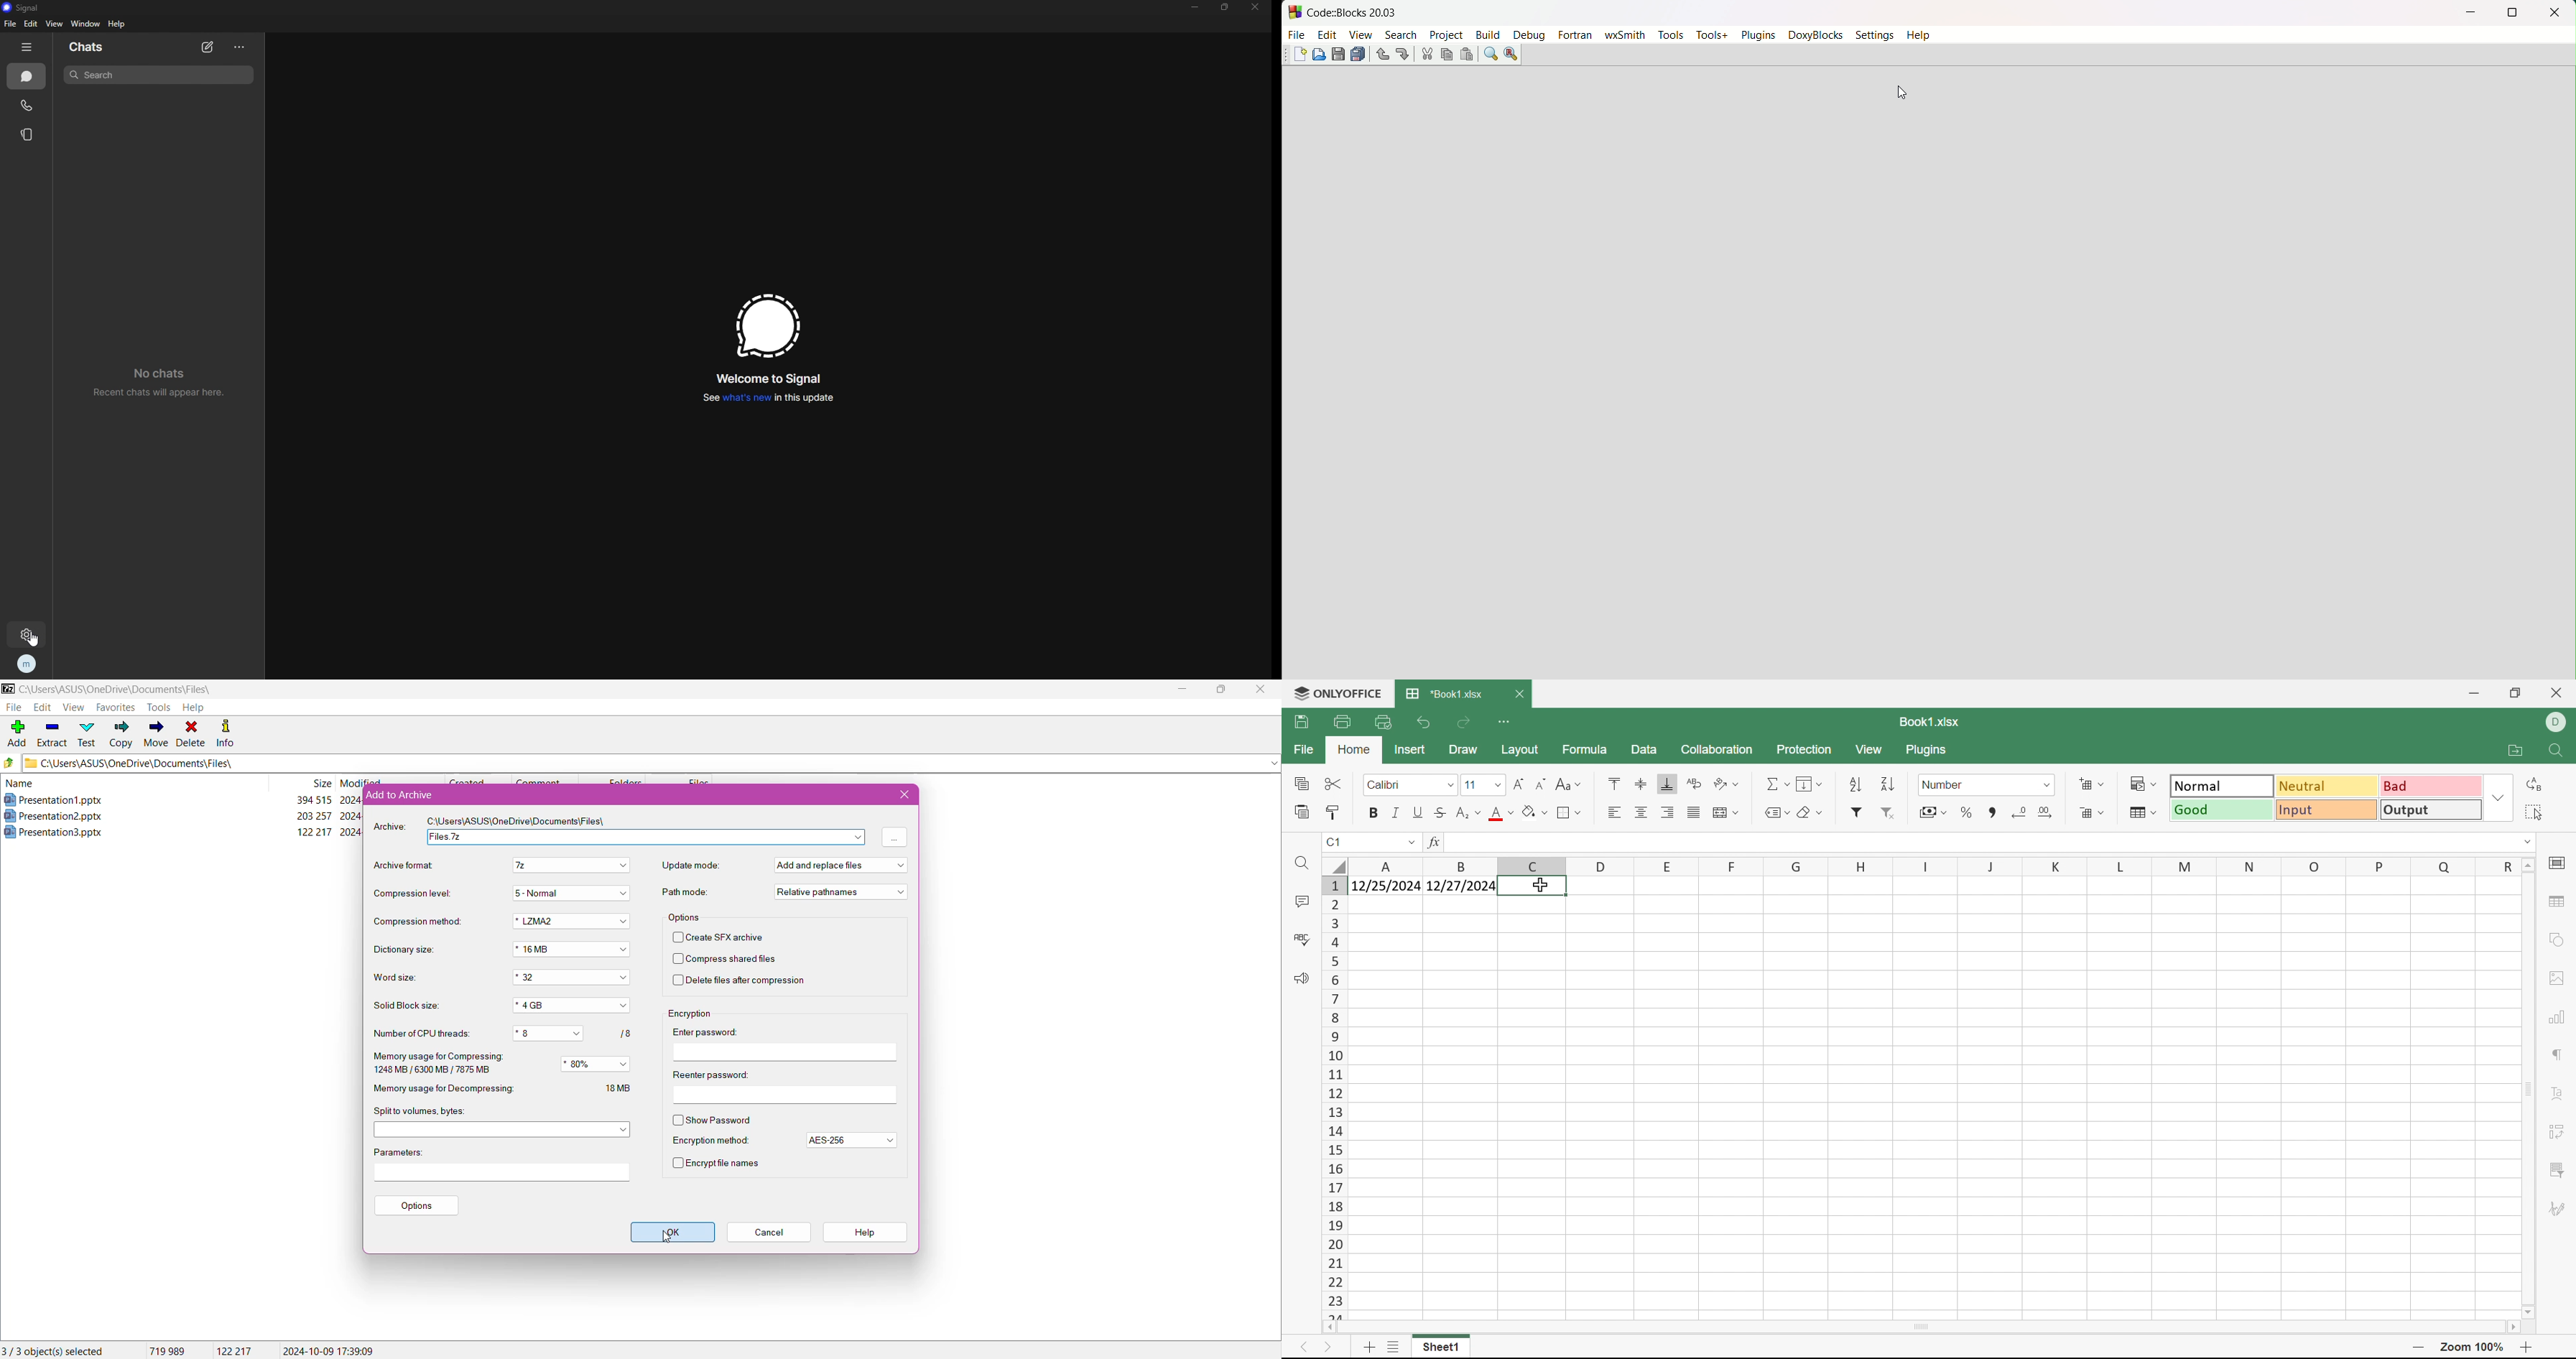 This screenshot has height=1372, width=2576. What do you see at coordinates (1816, 35) in the screenshot?
I see `doxyblocks` at bounding box center [1816, 35].